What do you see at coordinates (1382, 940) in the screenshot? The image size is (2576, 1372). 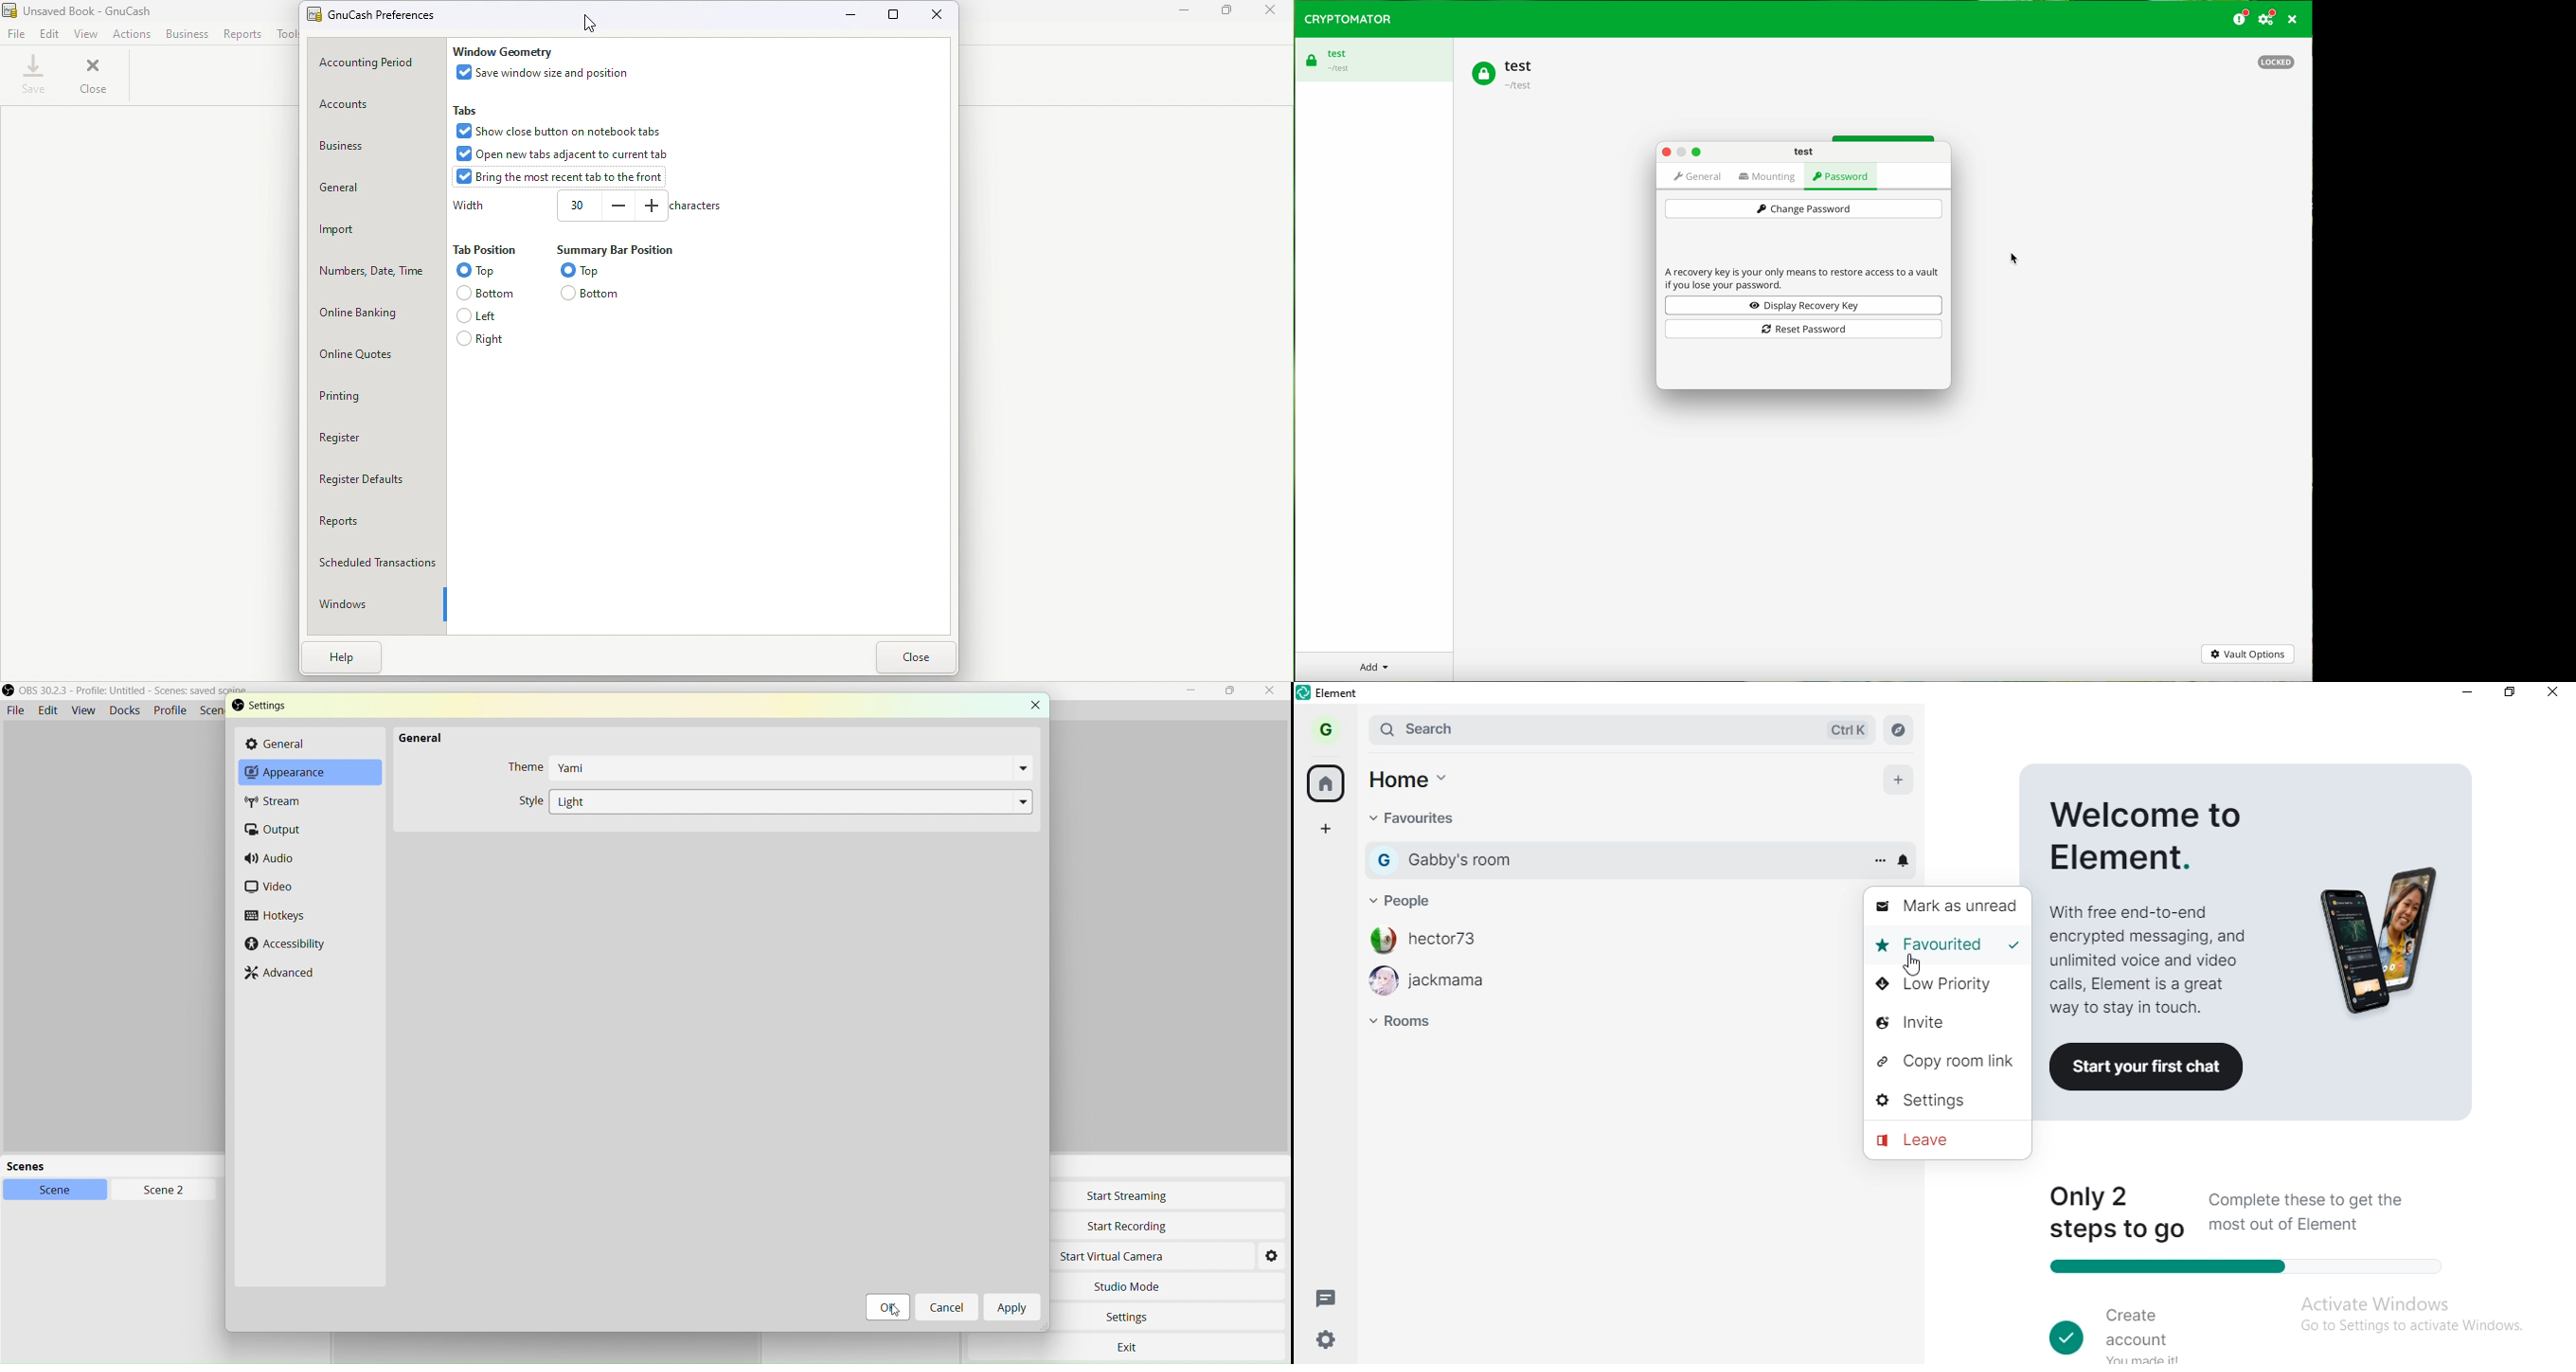 I see `profile image` at bounding box center [1382, 940].